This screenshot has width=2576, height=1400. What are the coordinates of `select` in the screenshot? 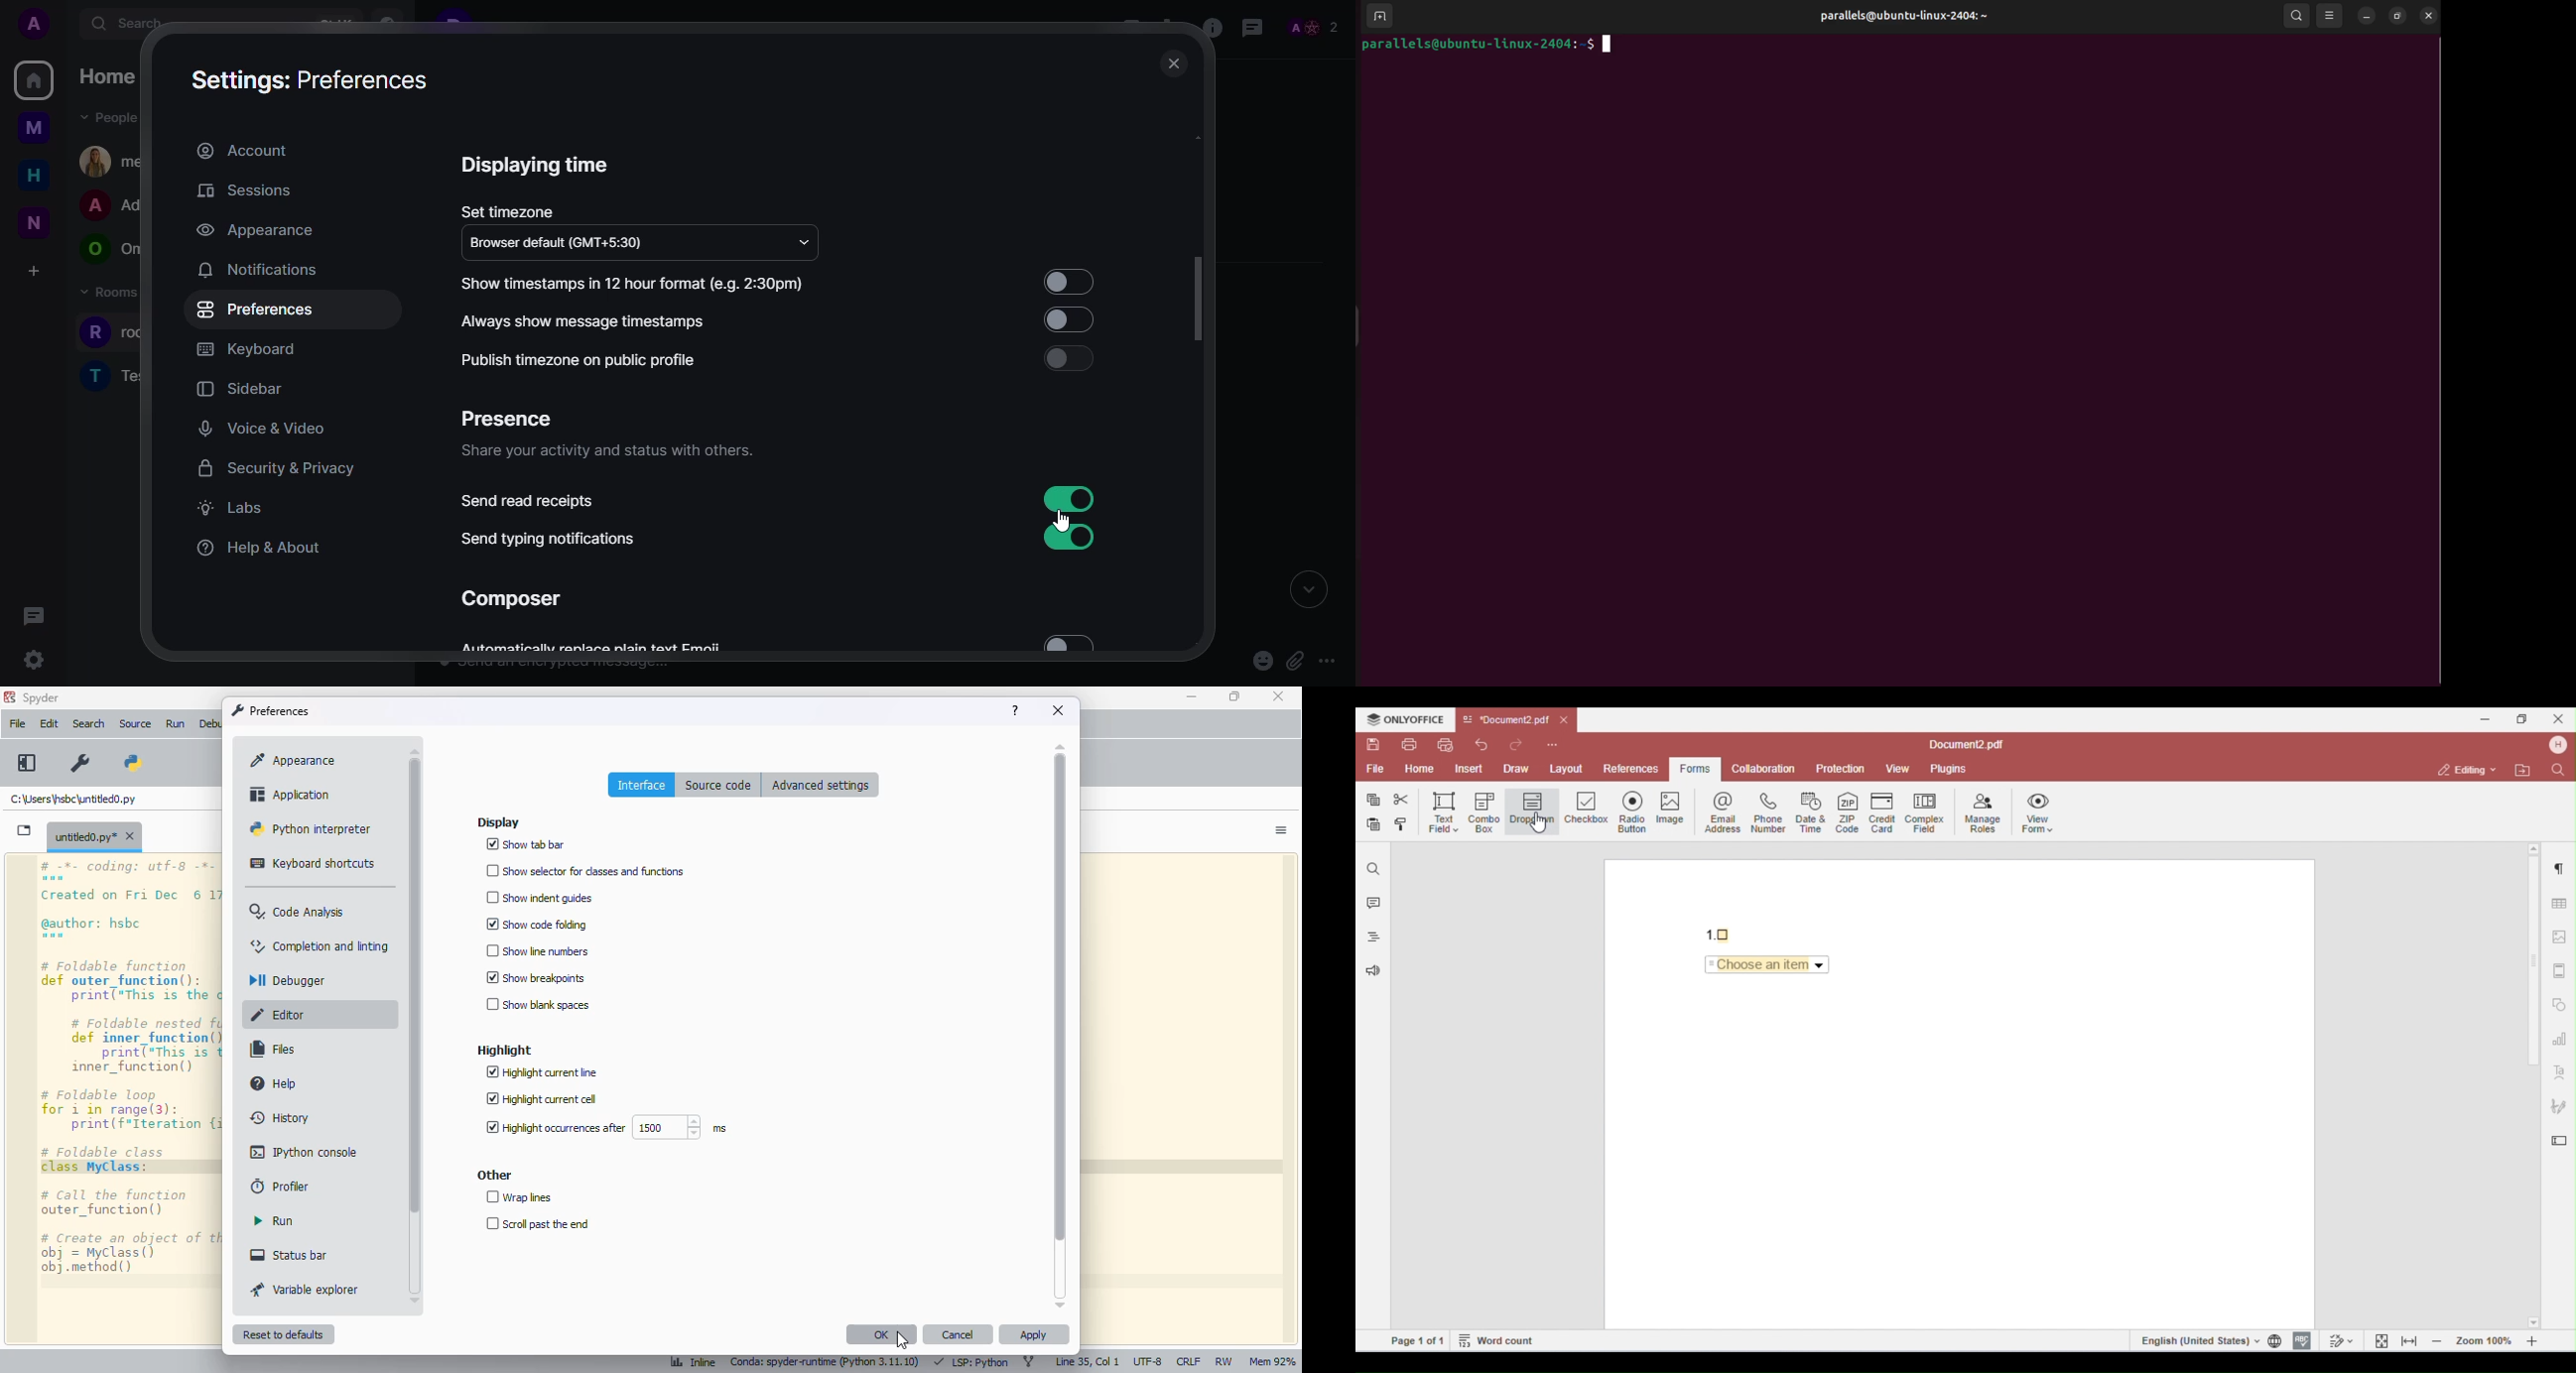 It's located at (1072, 641).